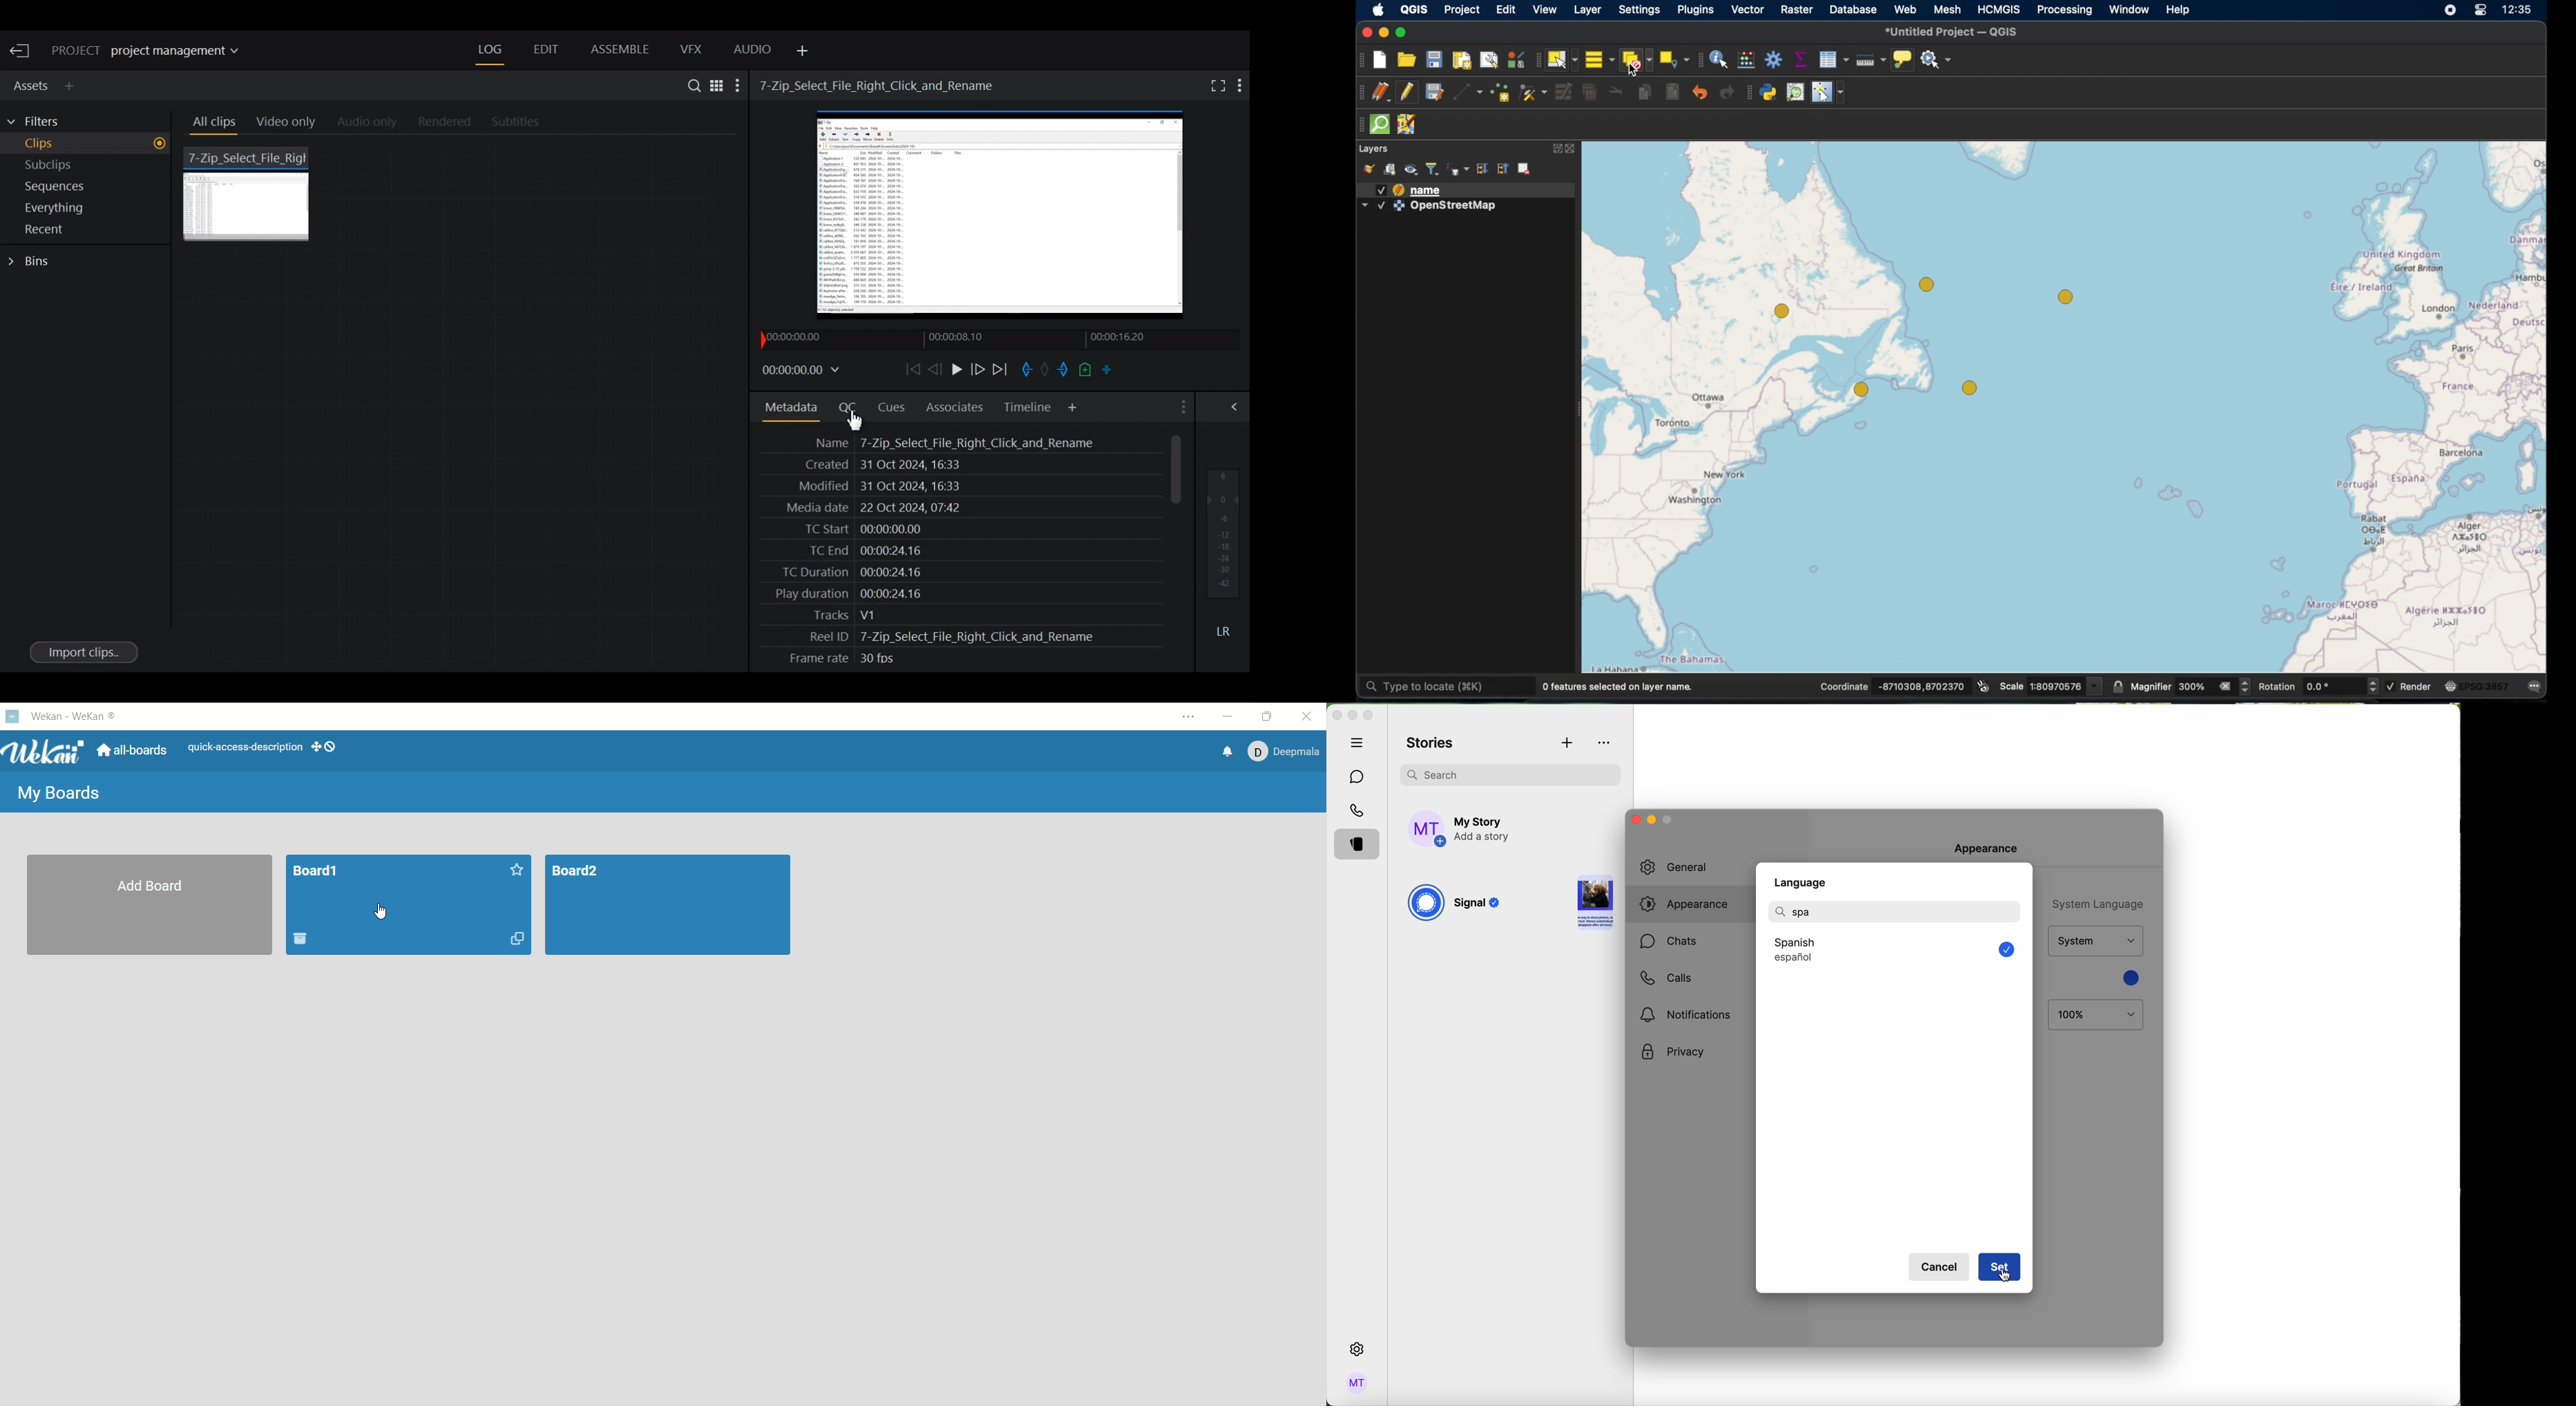 The image size is (2576, 1428). I want to click on Video Only, so click(292, 124).